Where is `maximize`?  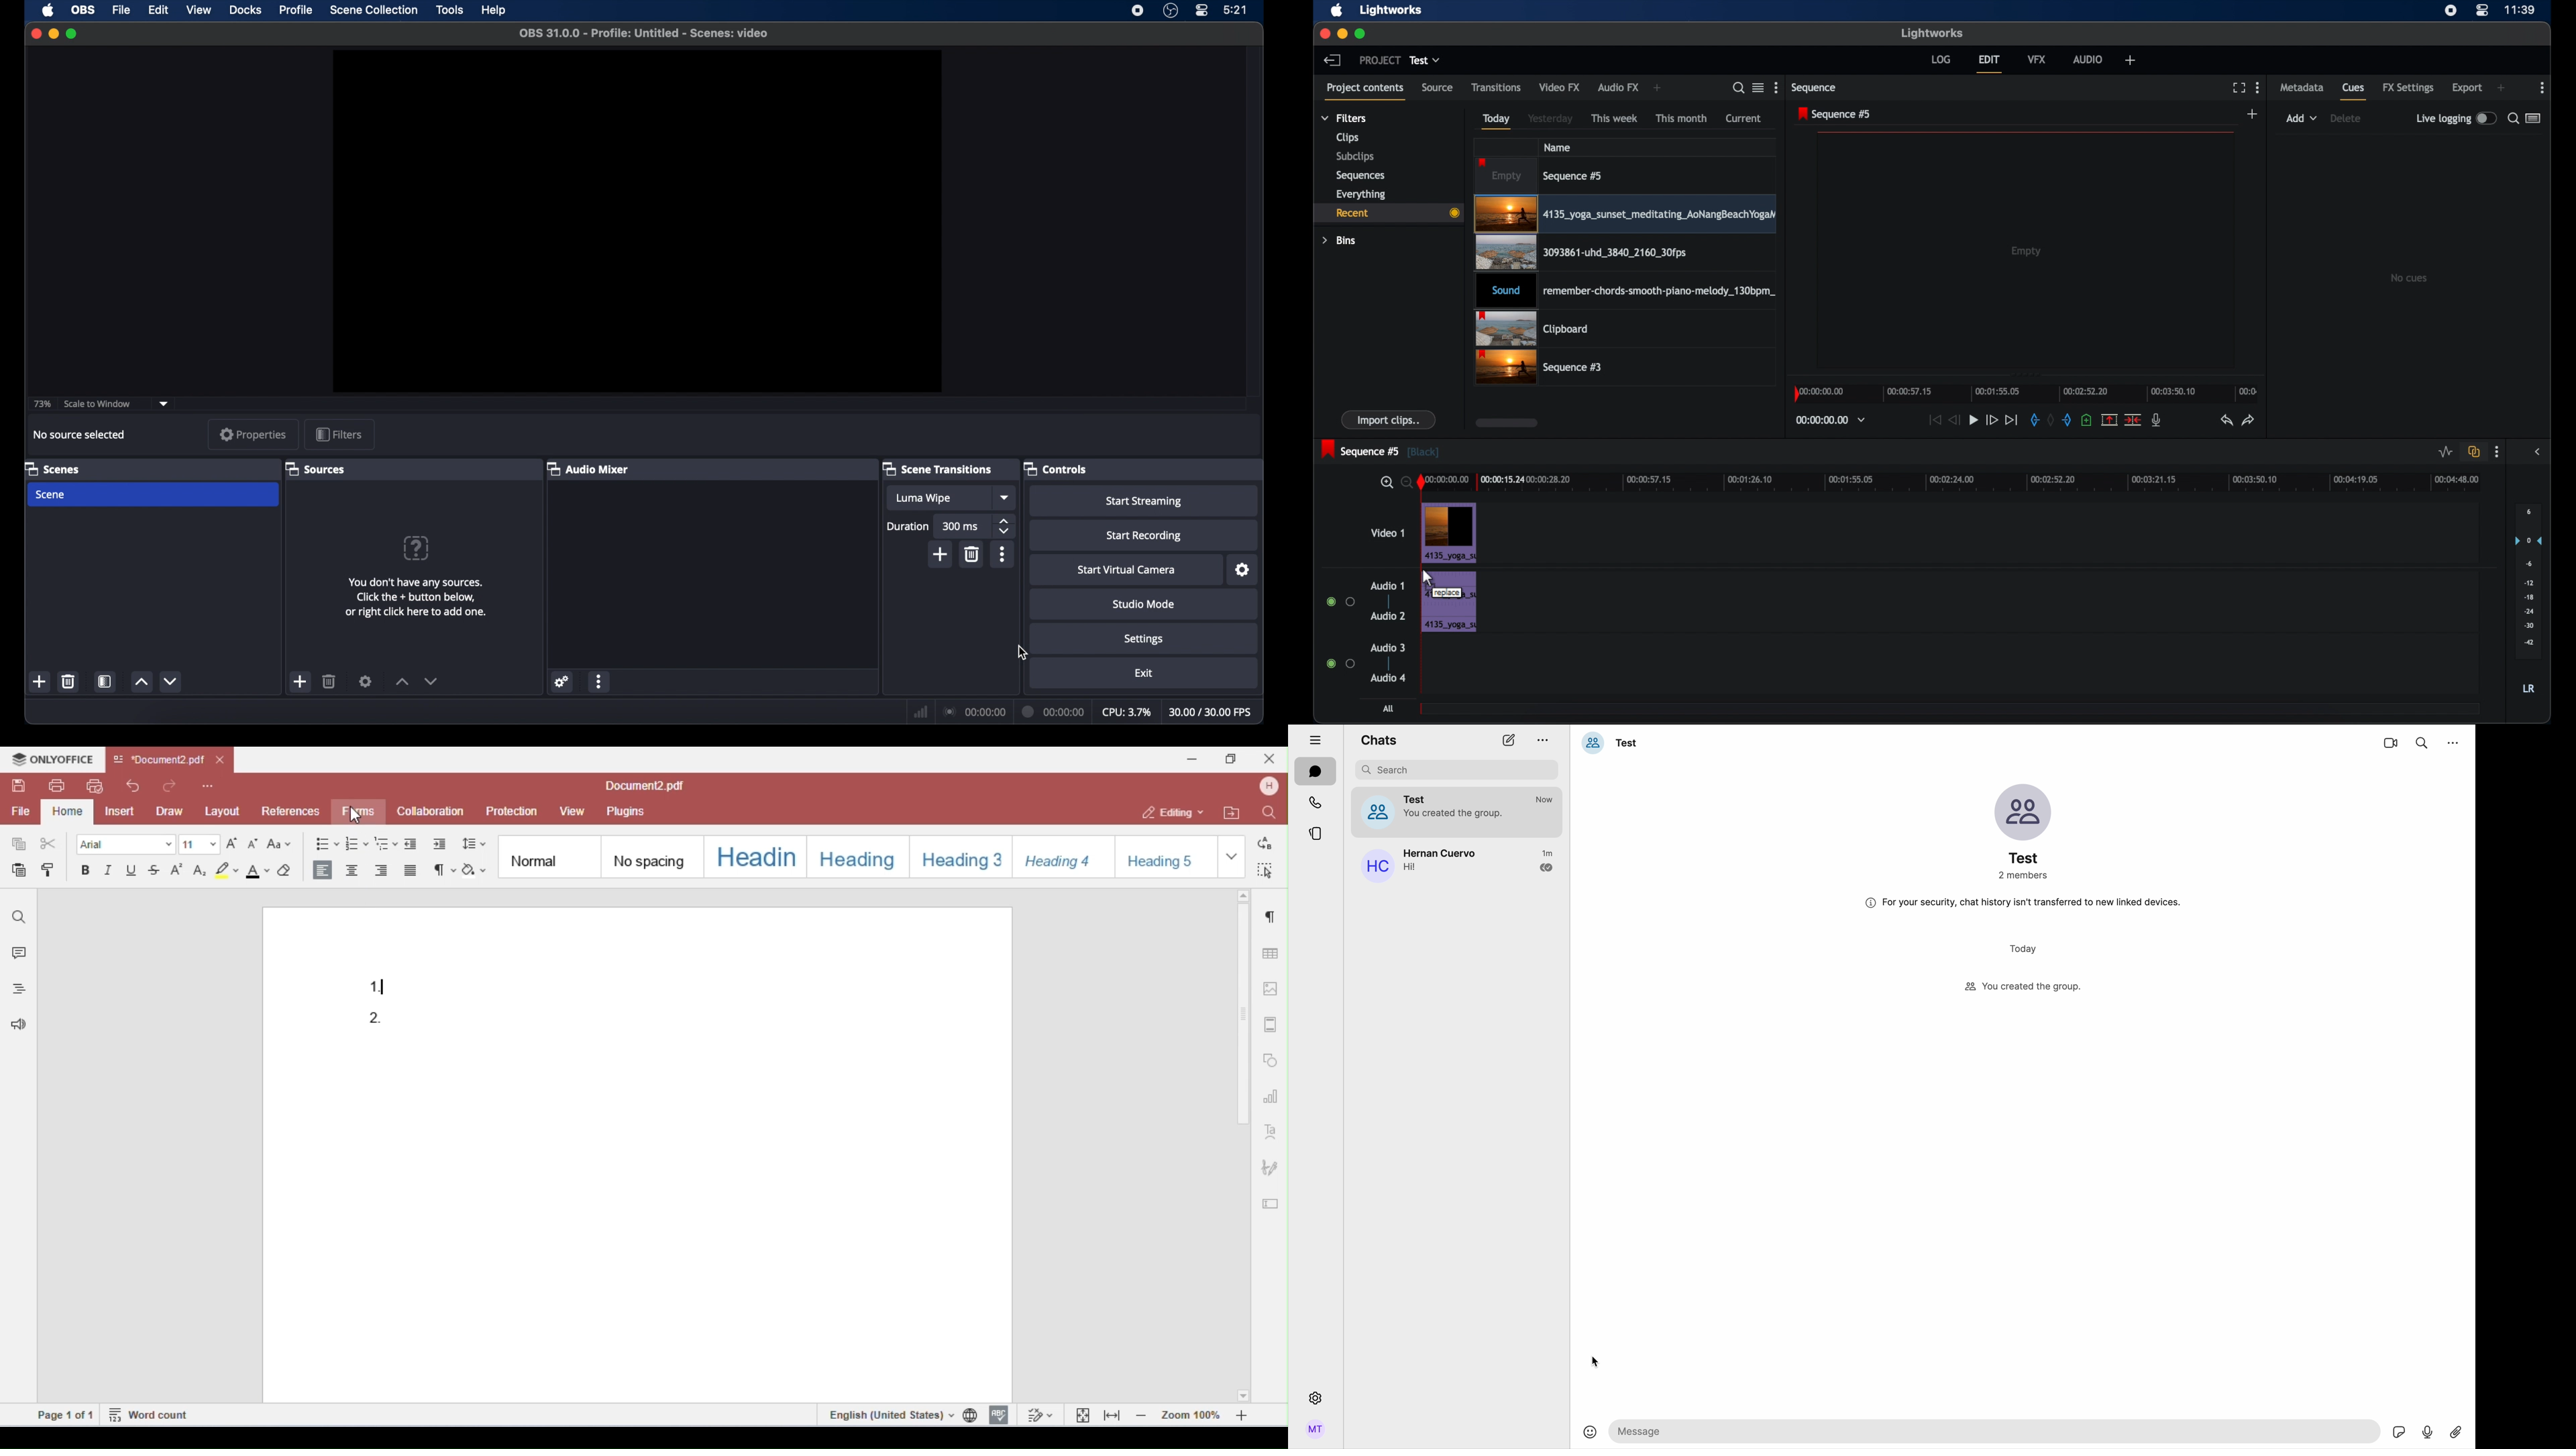
maximize is located at coordinates (1360, 34).